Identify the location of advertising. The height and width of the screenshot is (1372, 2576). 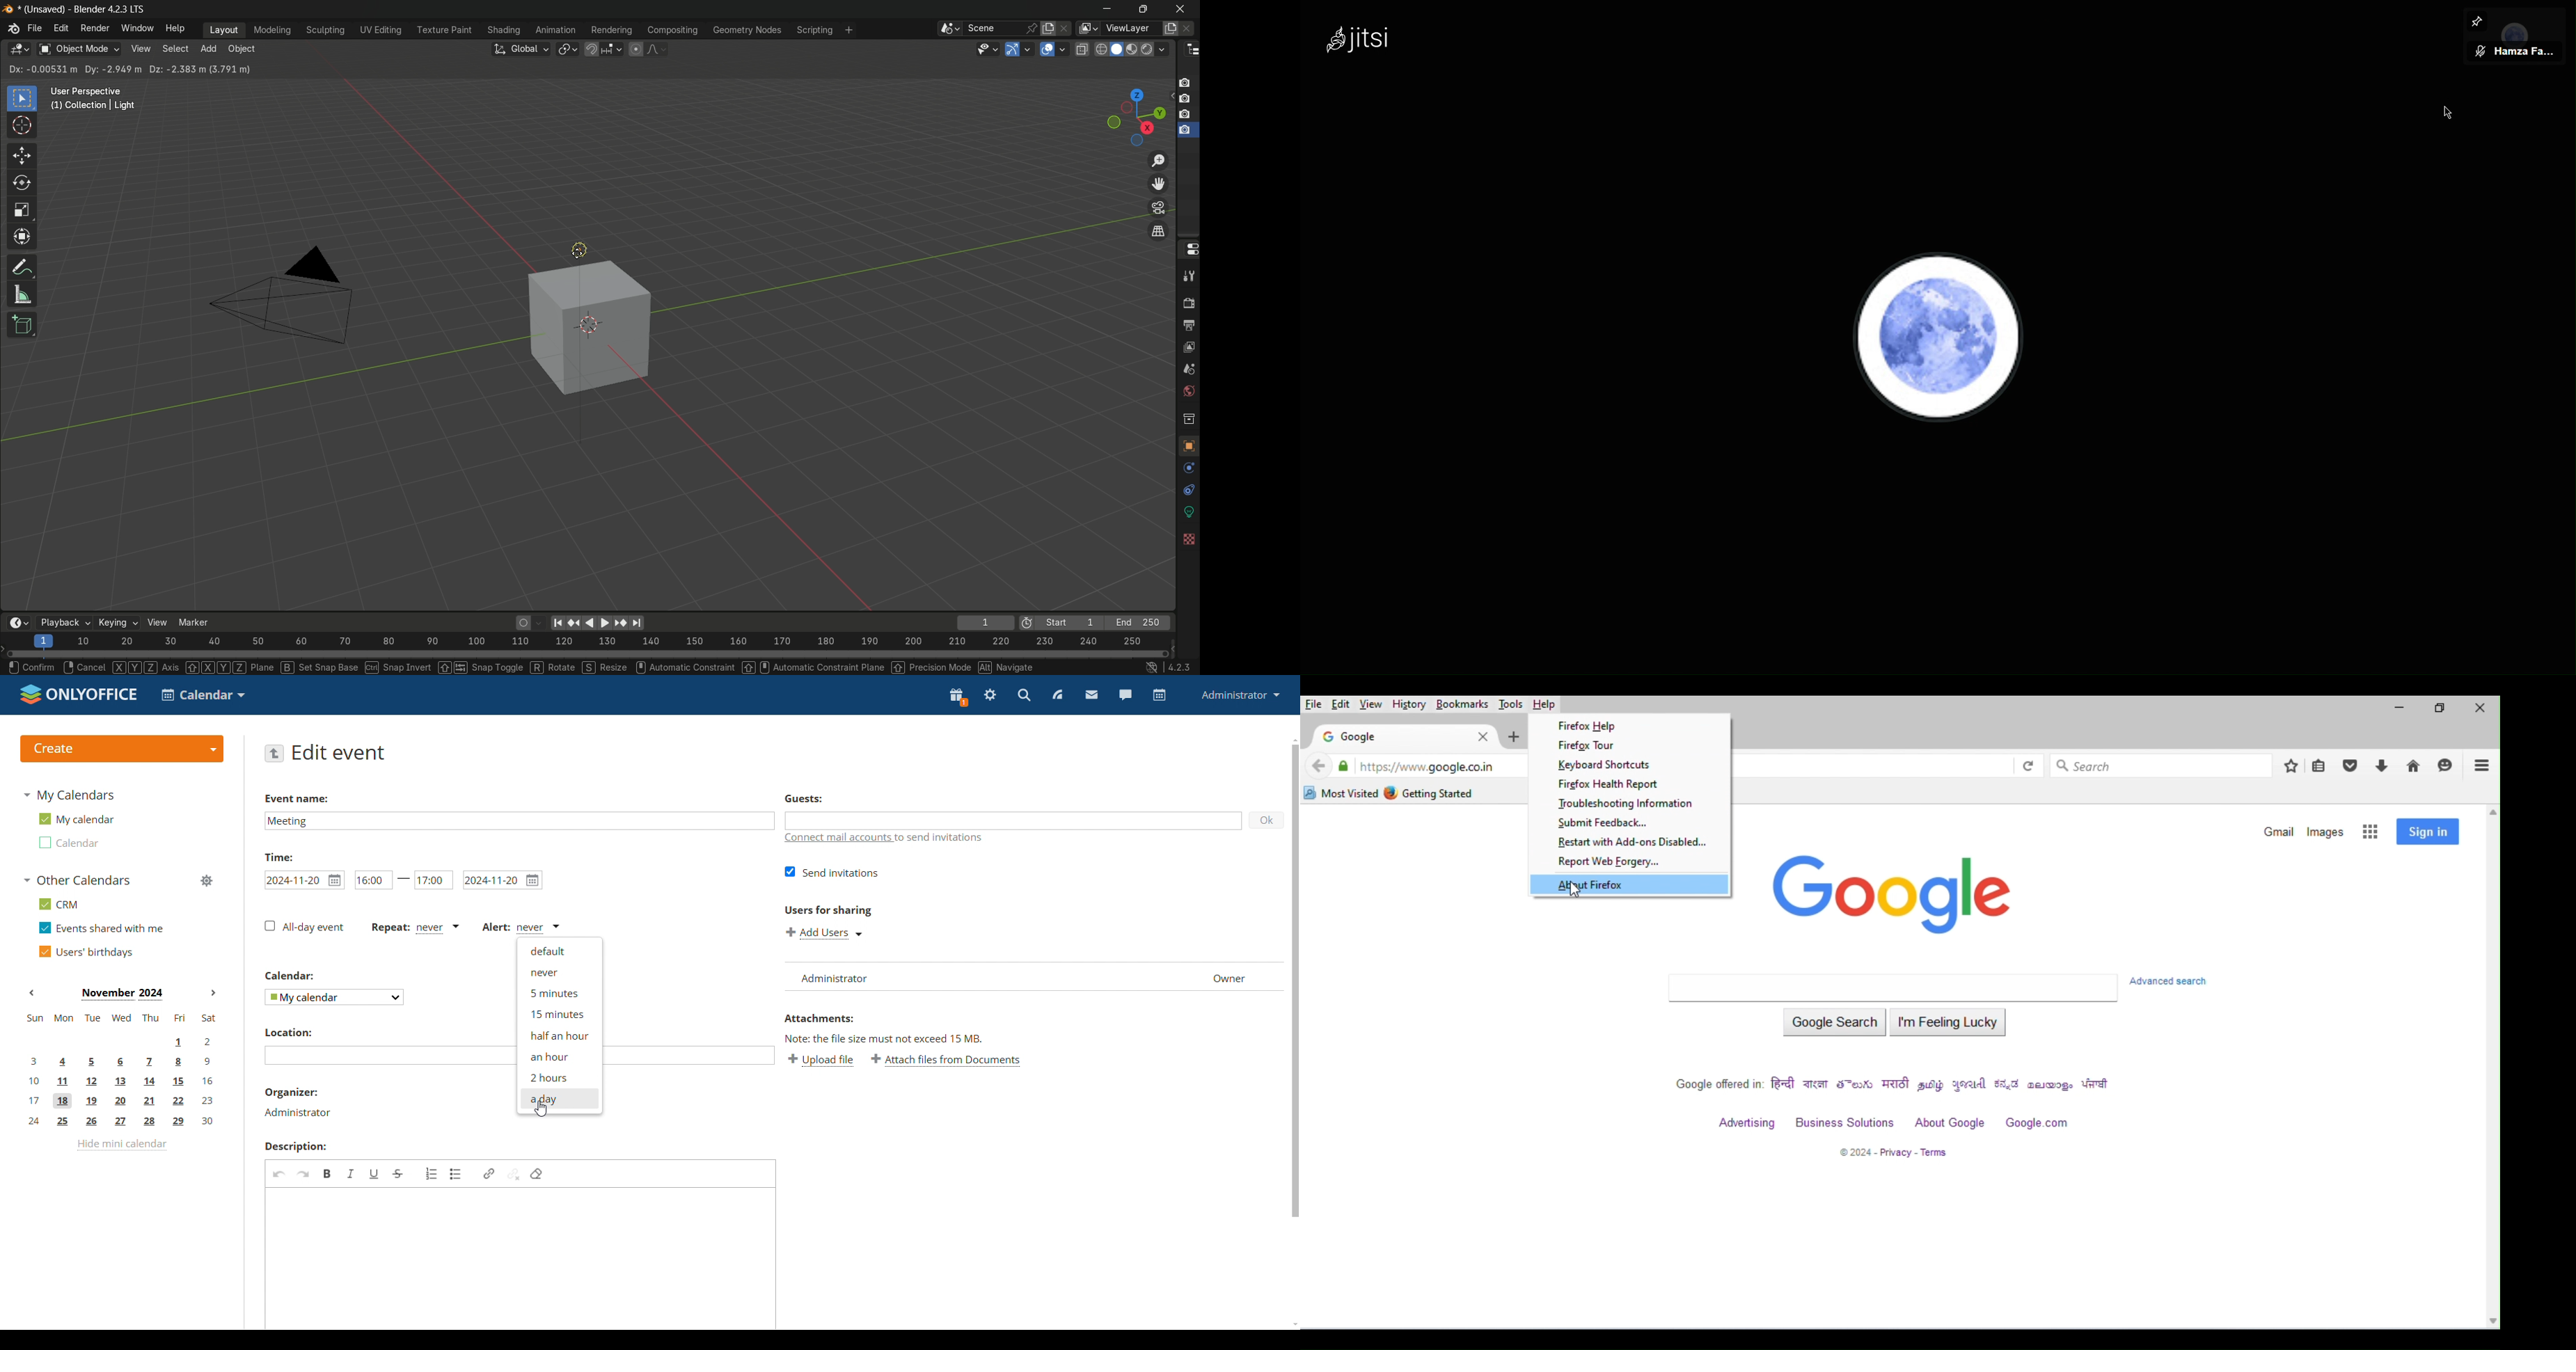
(1748, 1124).